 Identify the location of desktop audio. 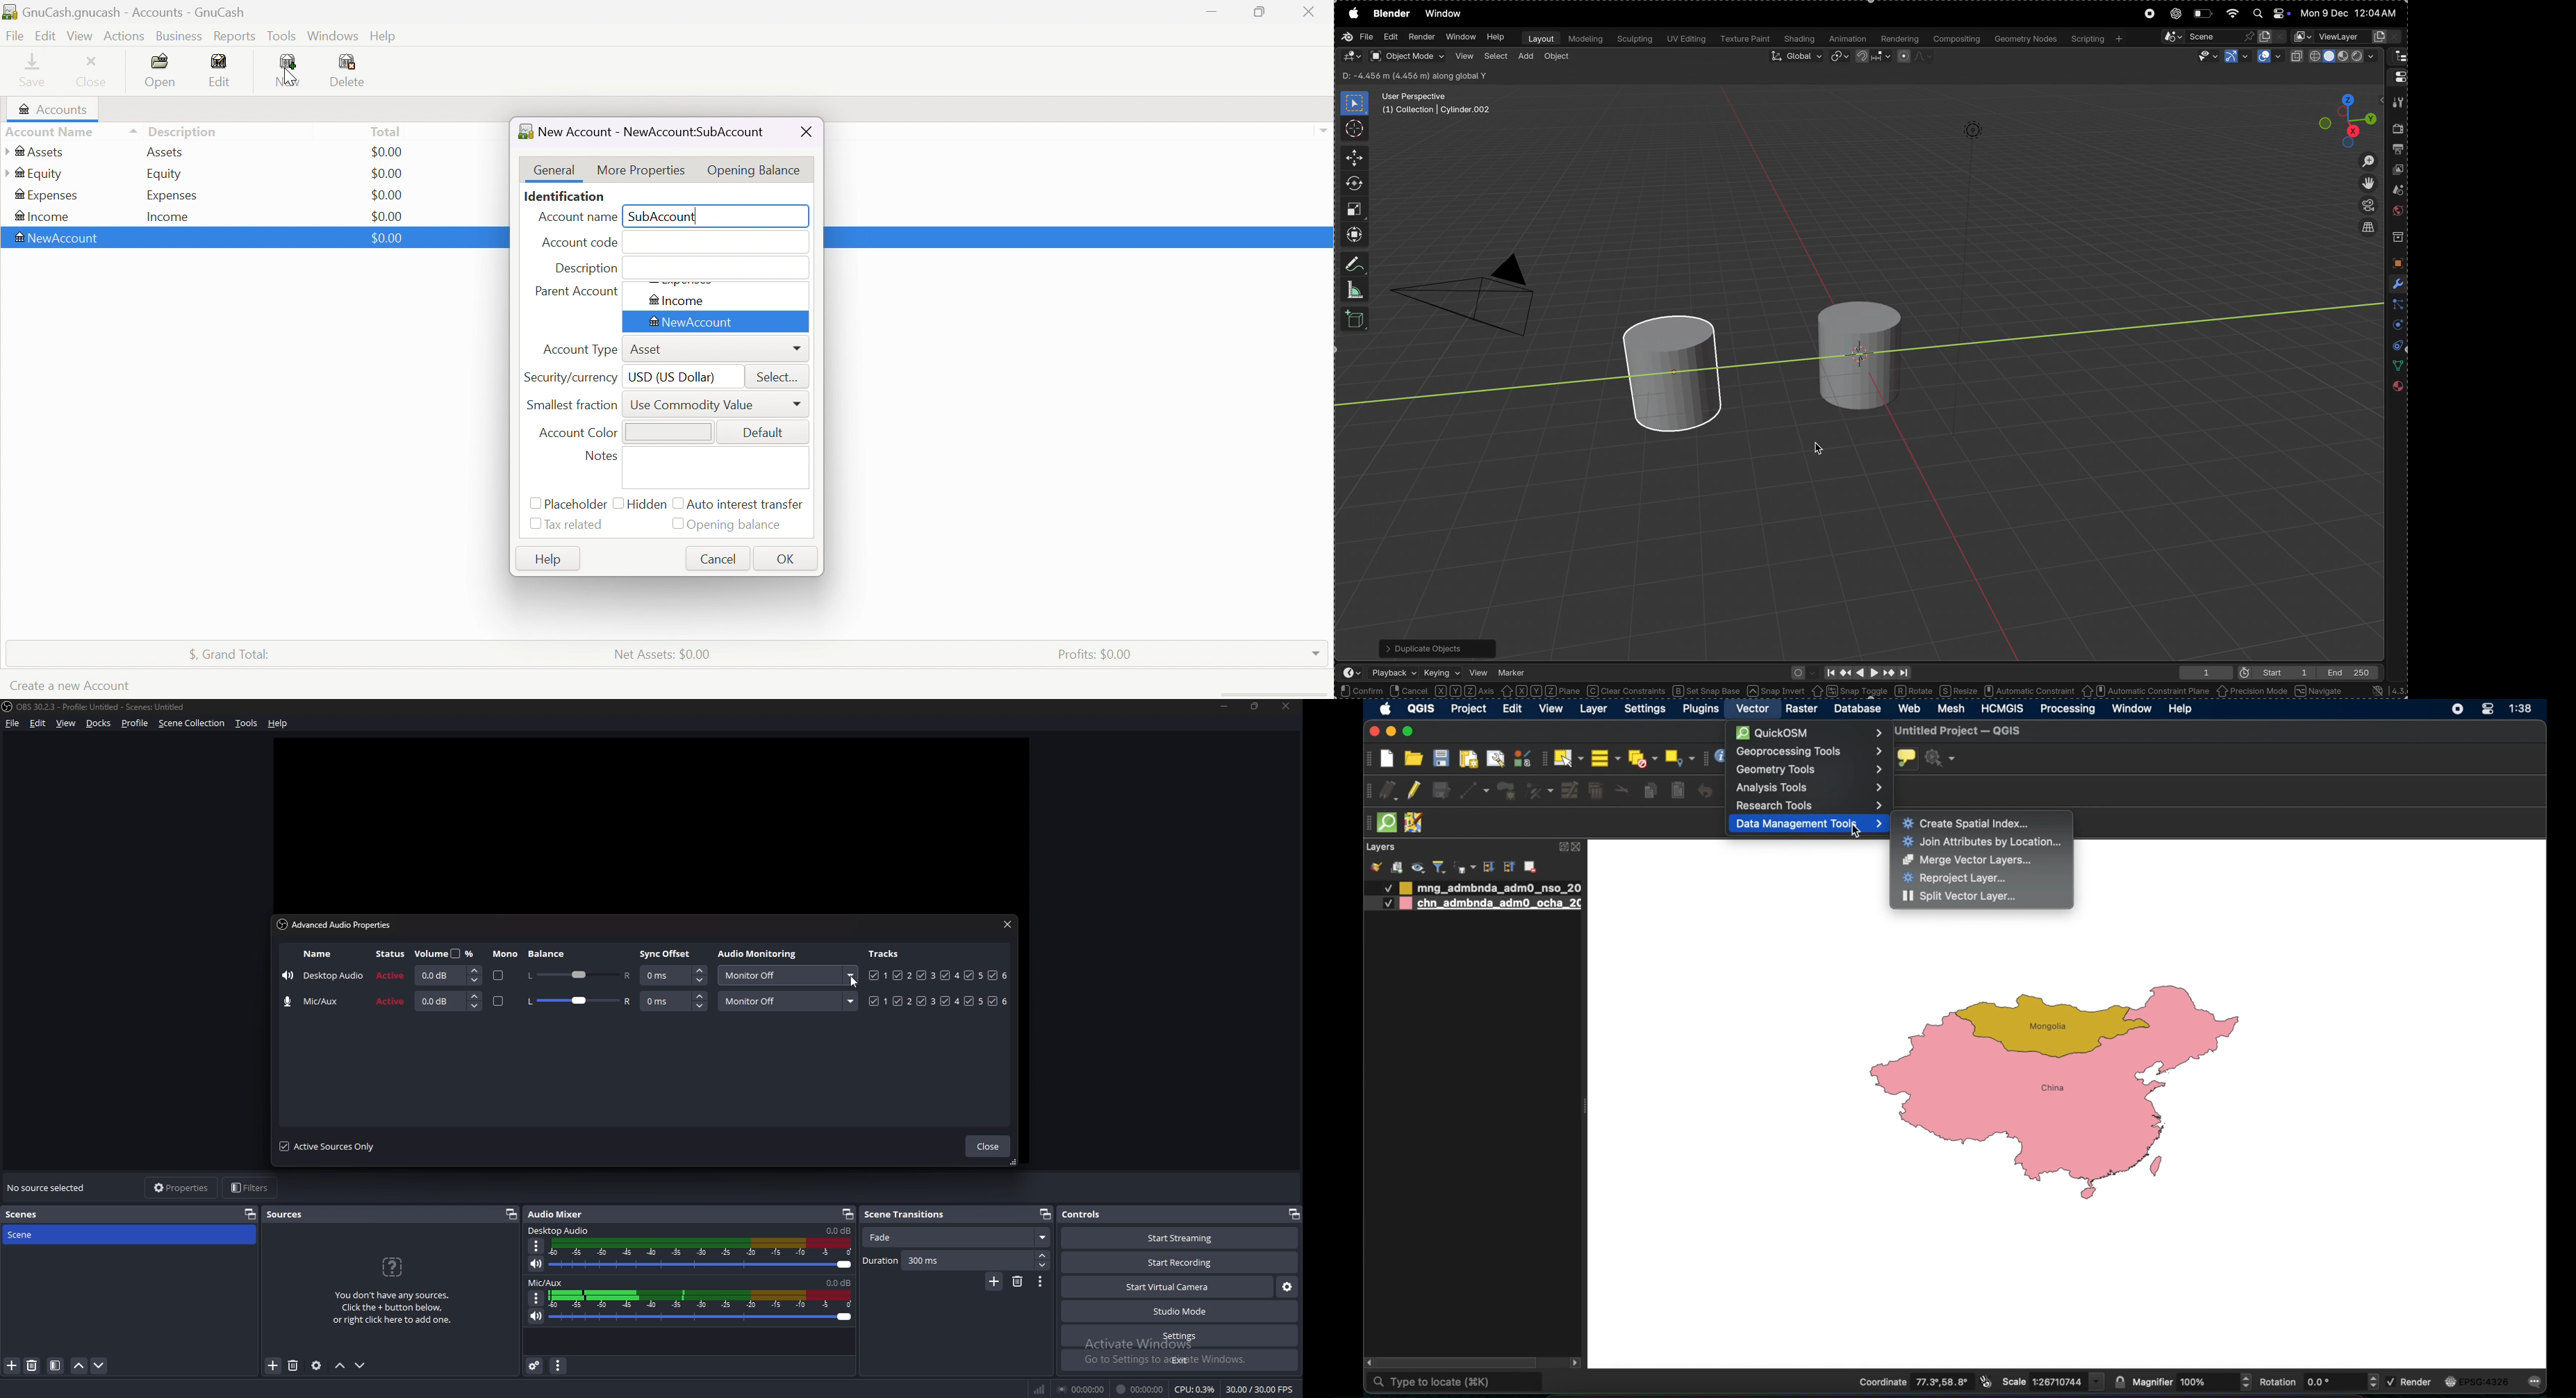
(560, 1231).